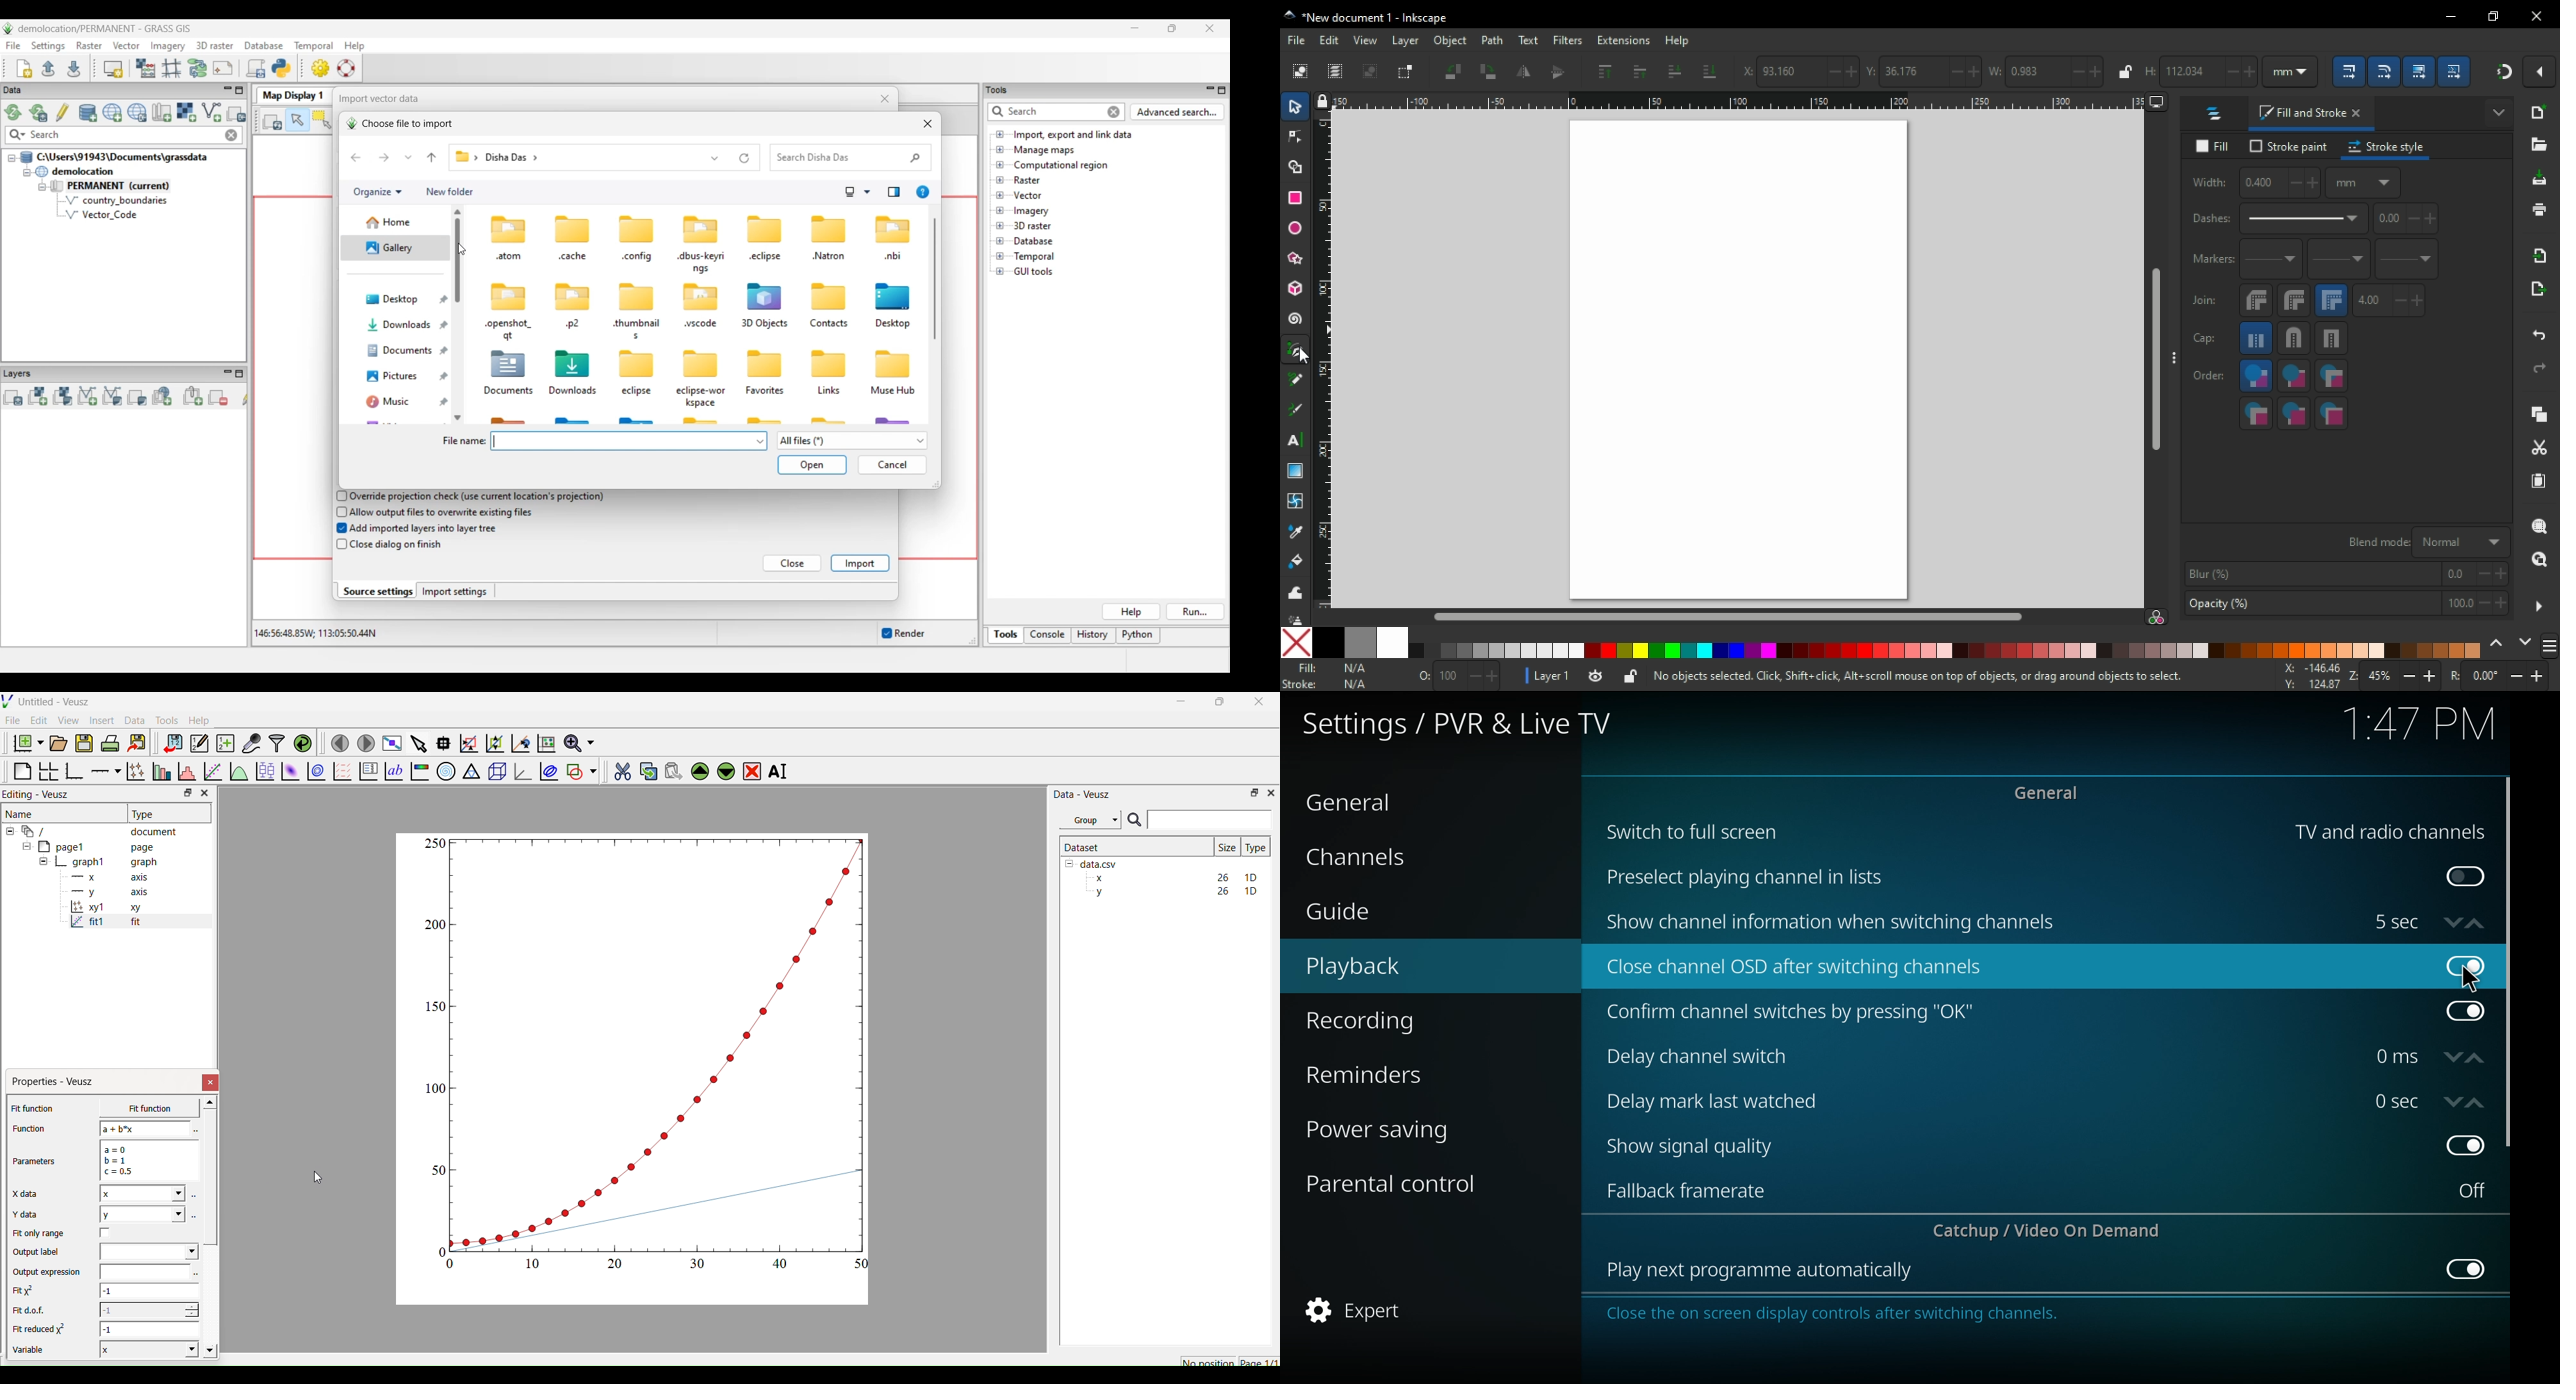 The image size is (2576, 1400). What do you see at coordinates (1802, 72) in the screenshot?
I see `horizontal coordinates` at bounding box center [1802, 72].